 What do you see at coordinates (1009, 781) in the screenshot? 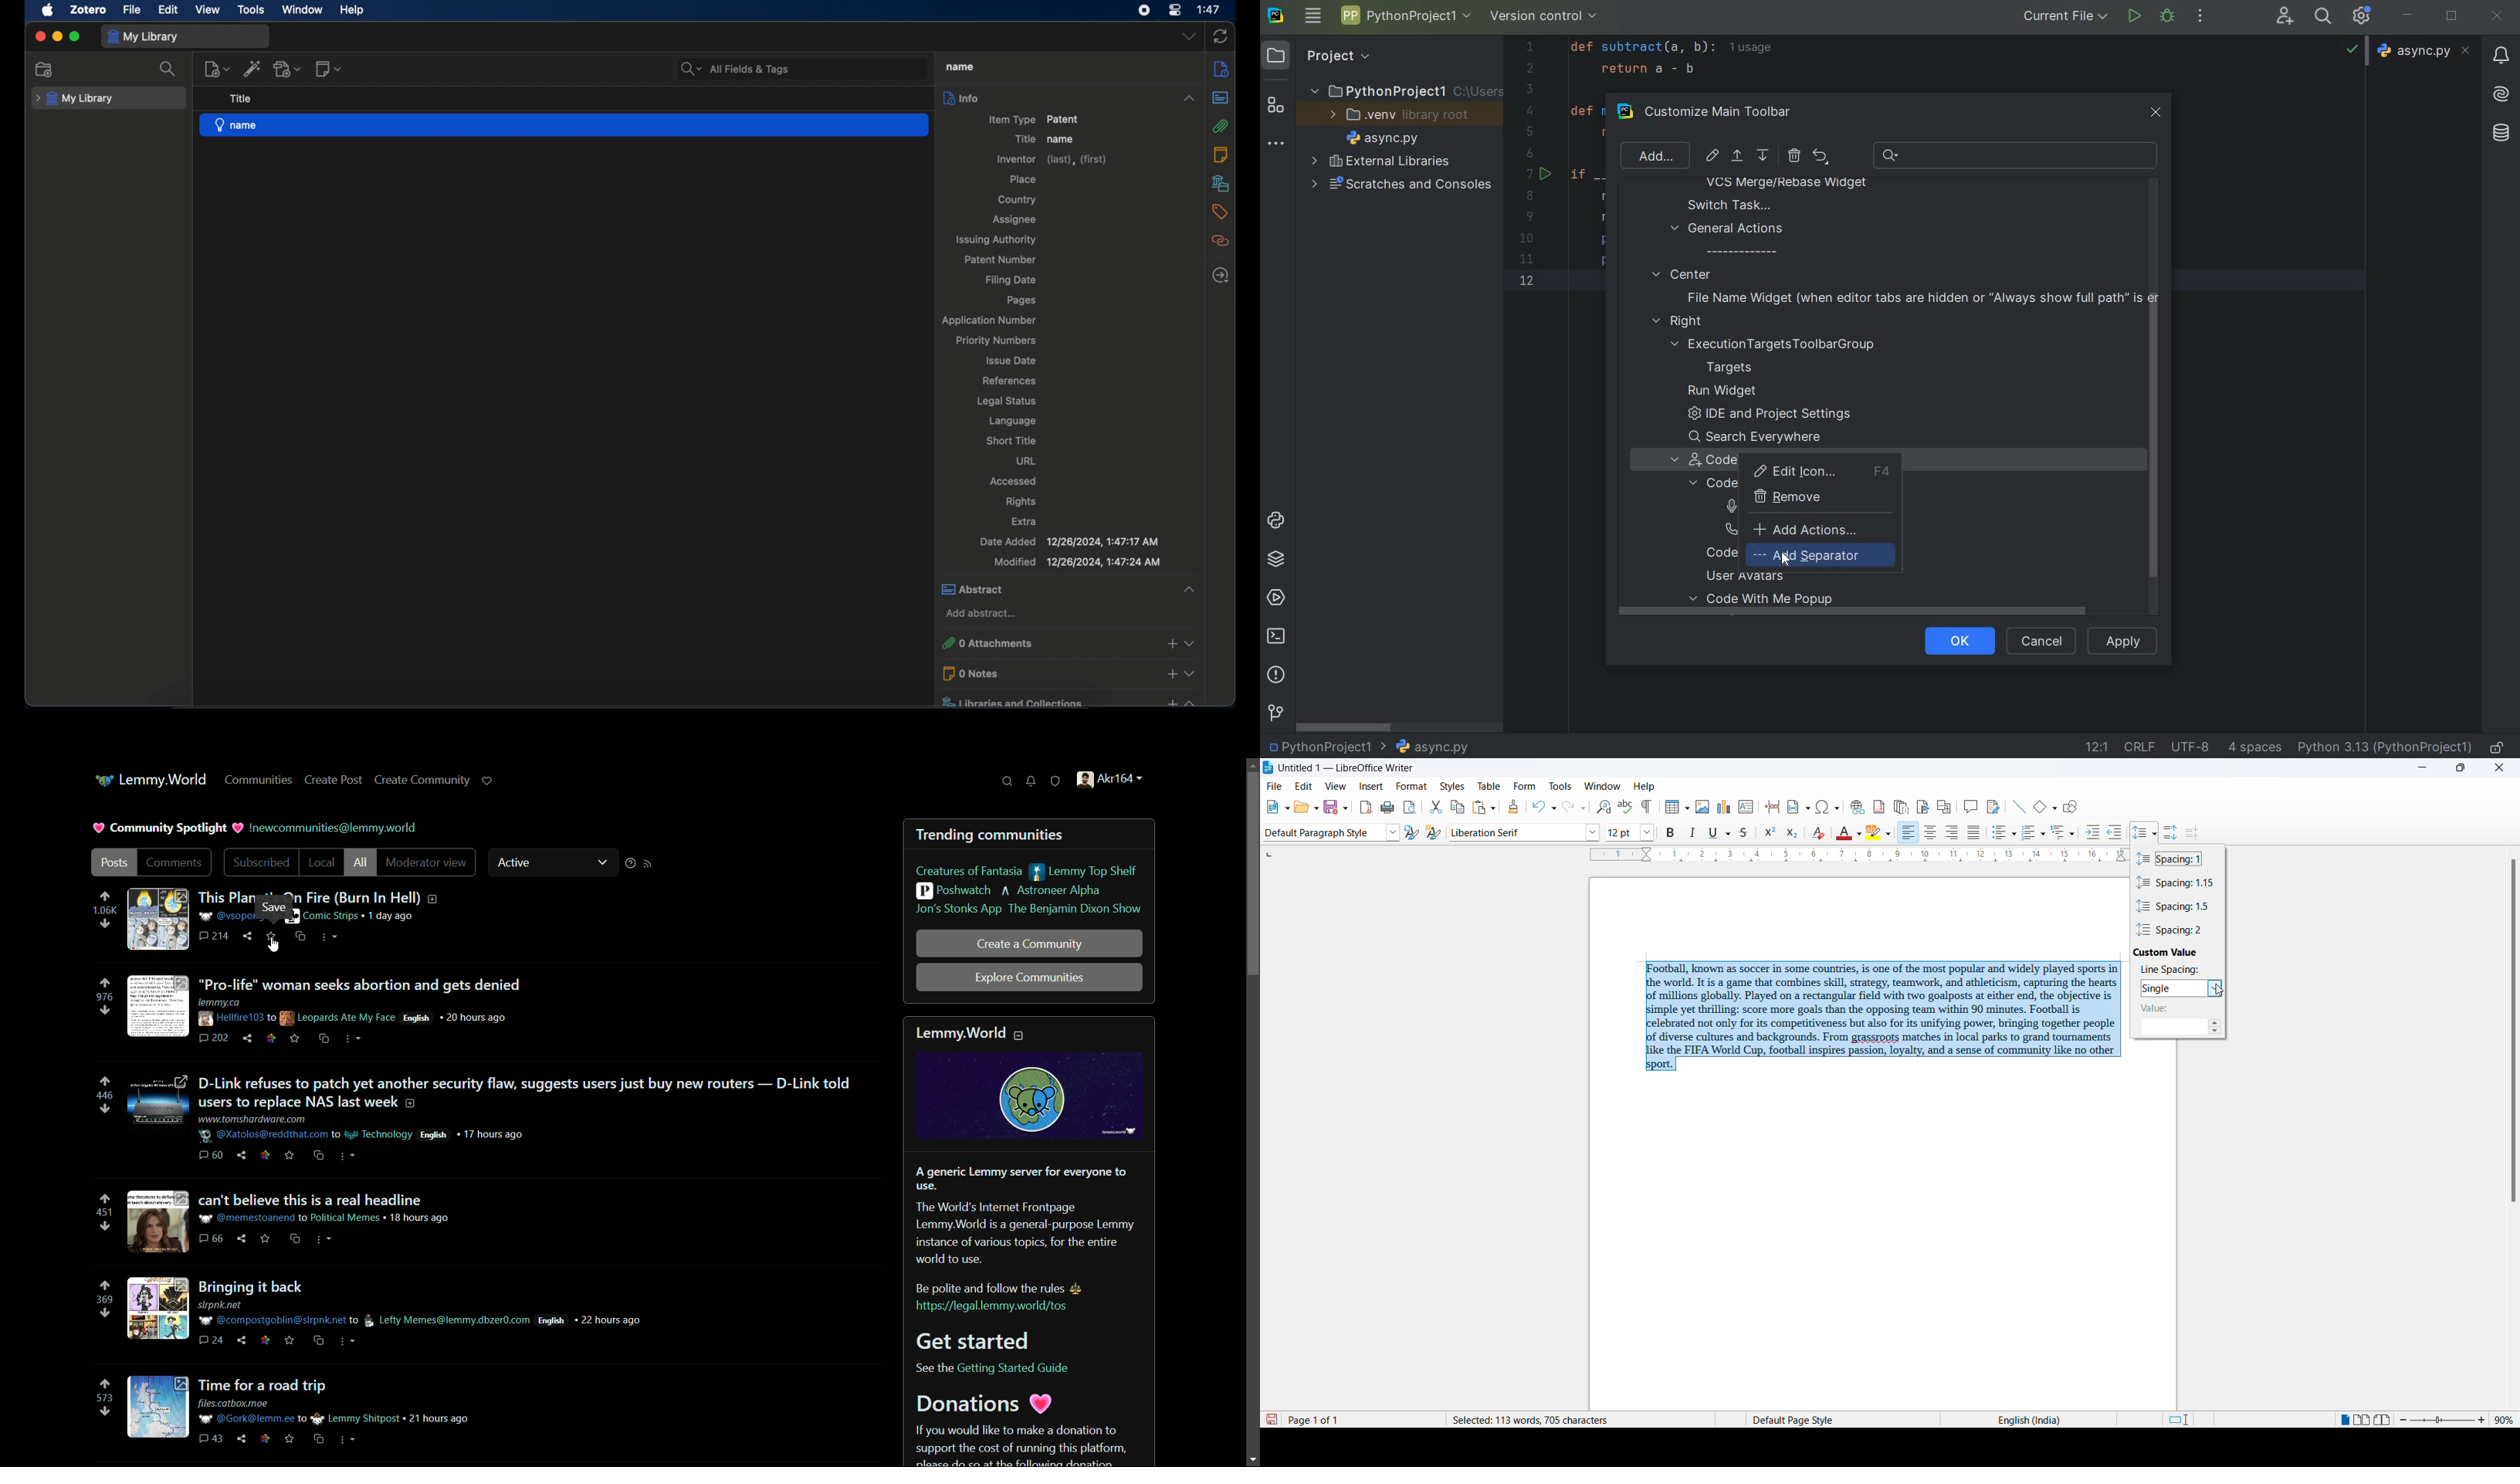
I see `search` at bounding box center [1009, 781].